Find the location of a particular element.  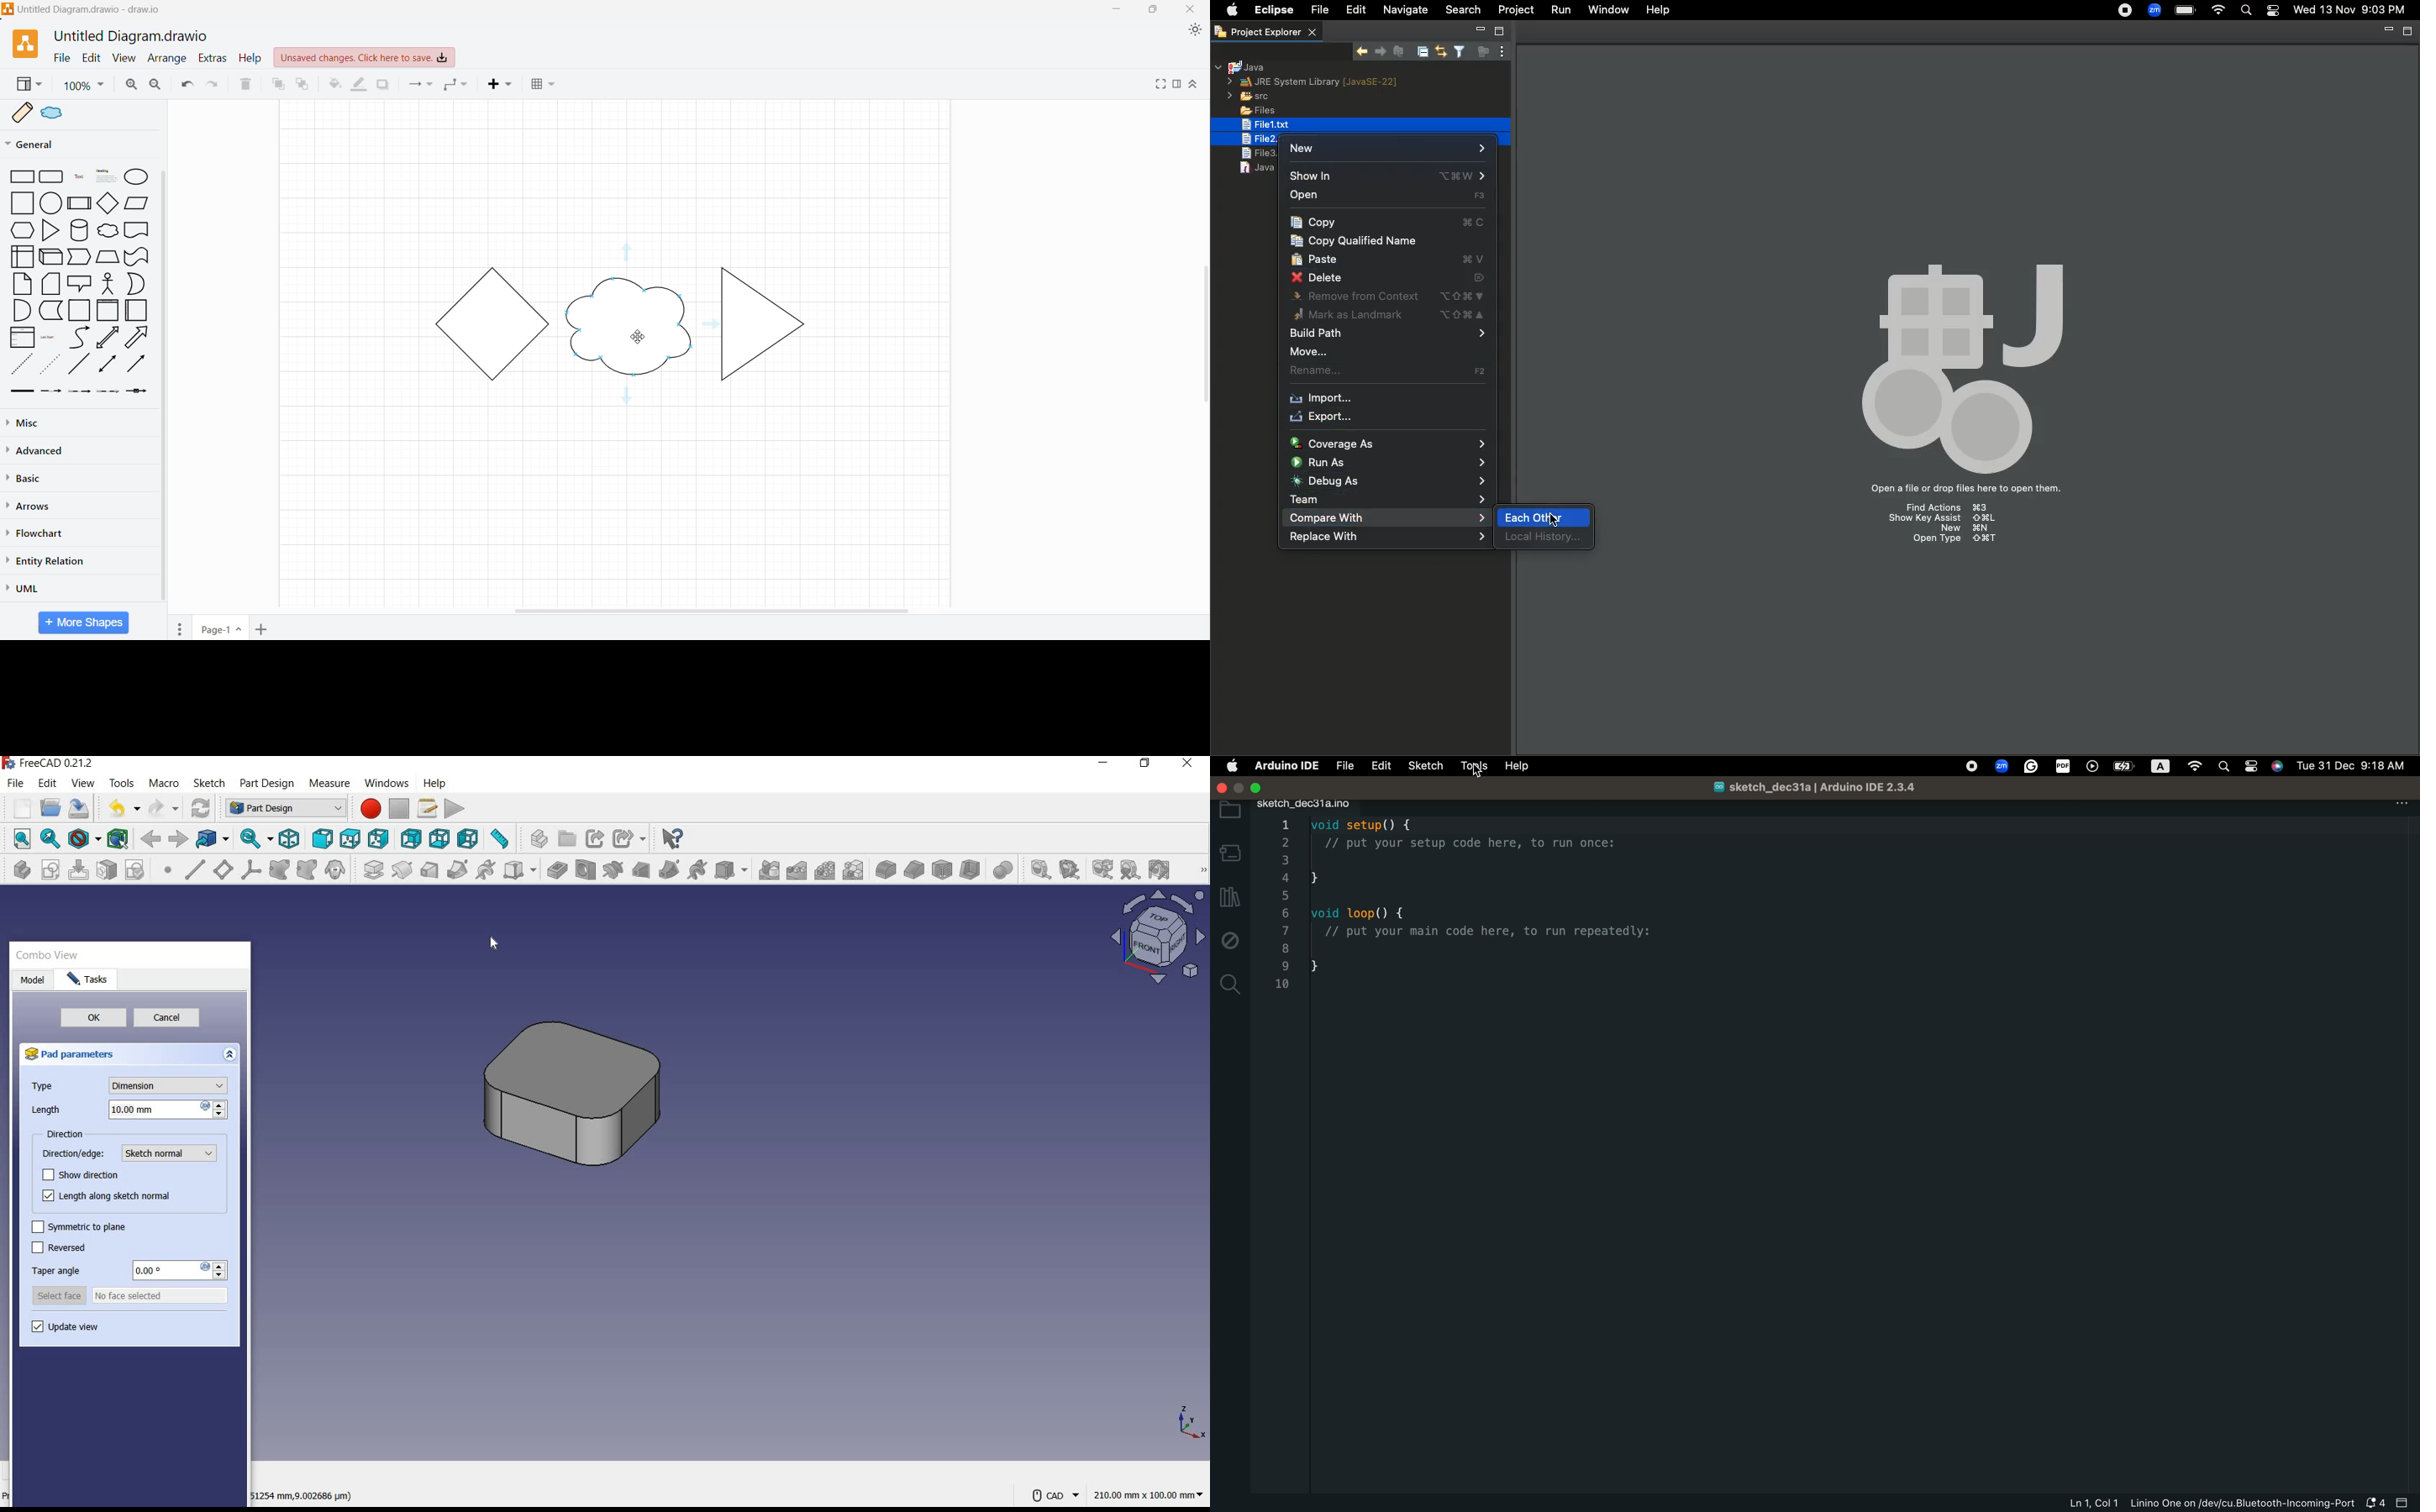

forward is located at coordinates (152, 838).